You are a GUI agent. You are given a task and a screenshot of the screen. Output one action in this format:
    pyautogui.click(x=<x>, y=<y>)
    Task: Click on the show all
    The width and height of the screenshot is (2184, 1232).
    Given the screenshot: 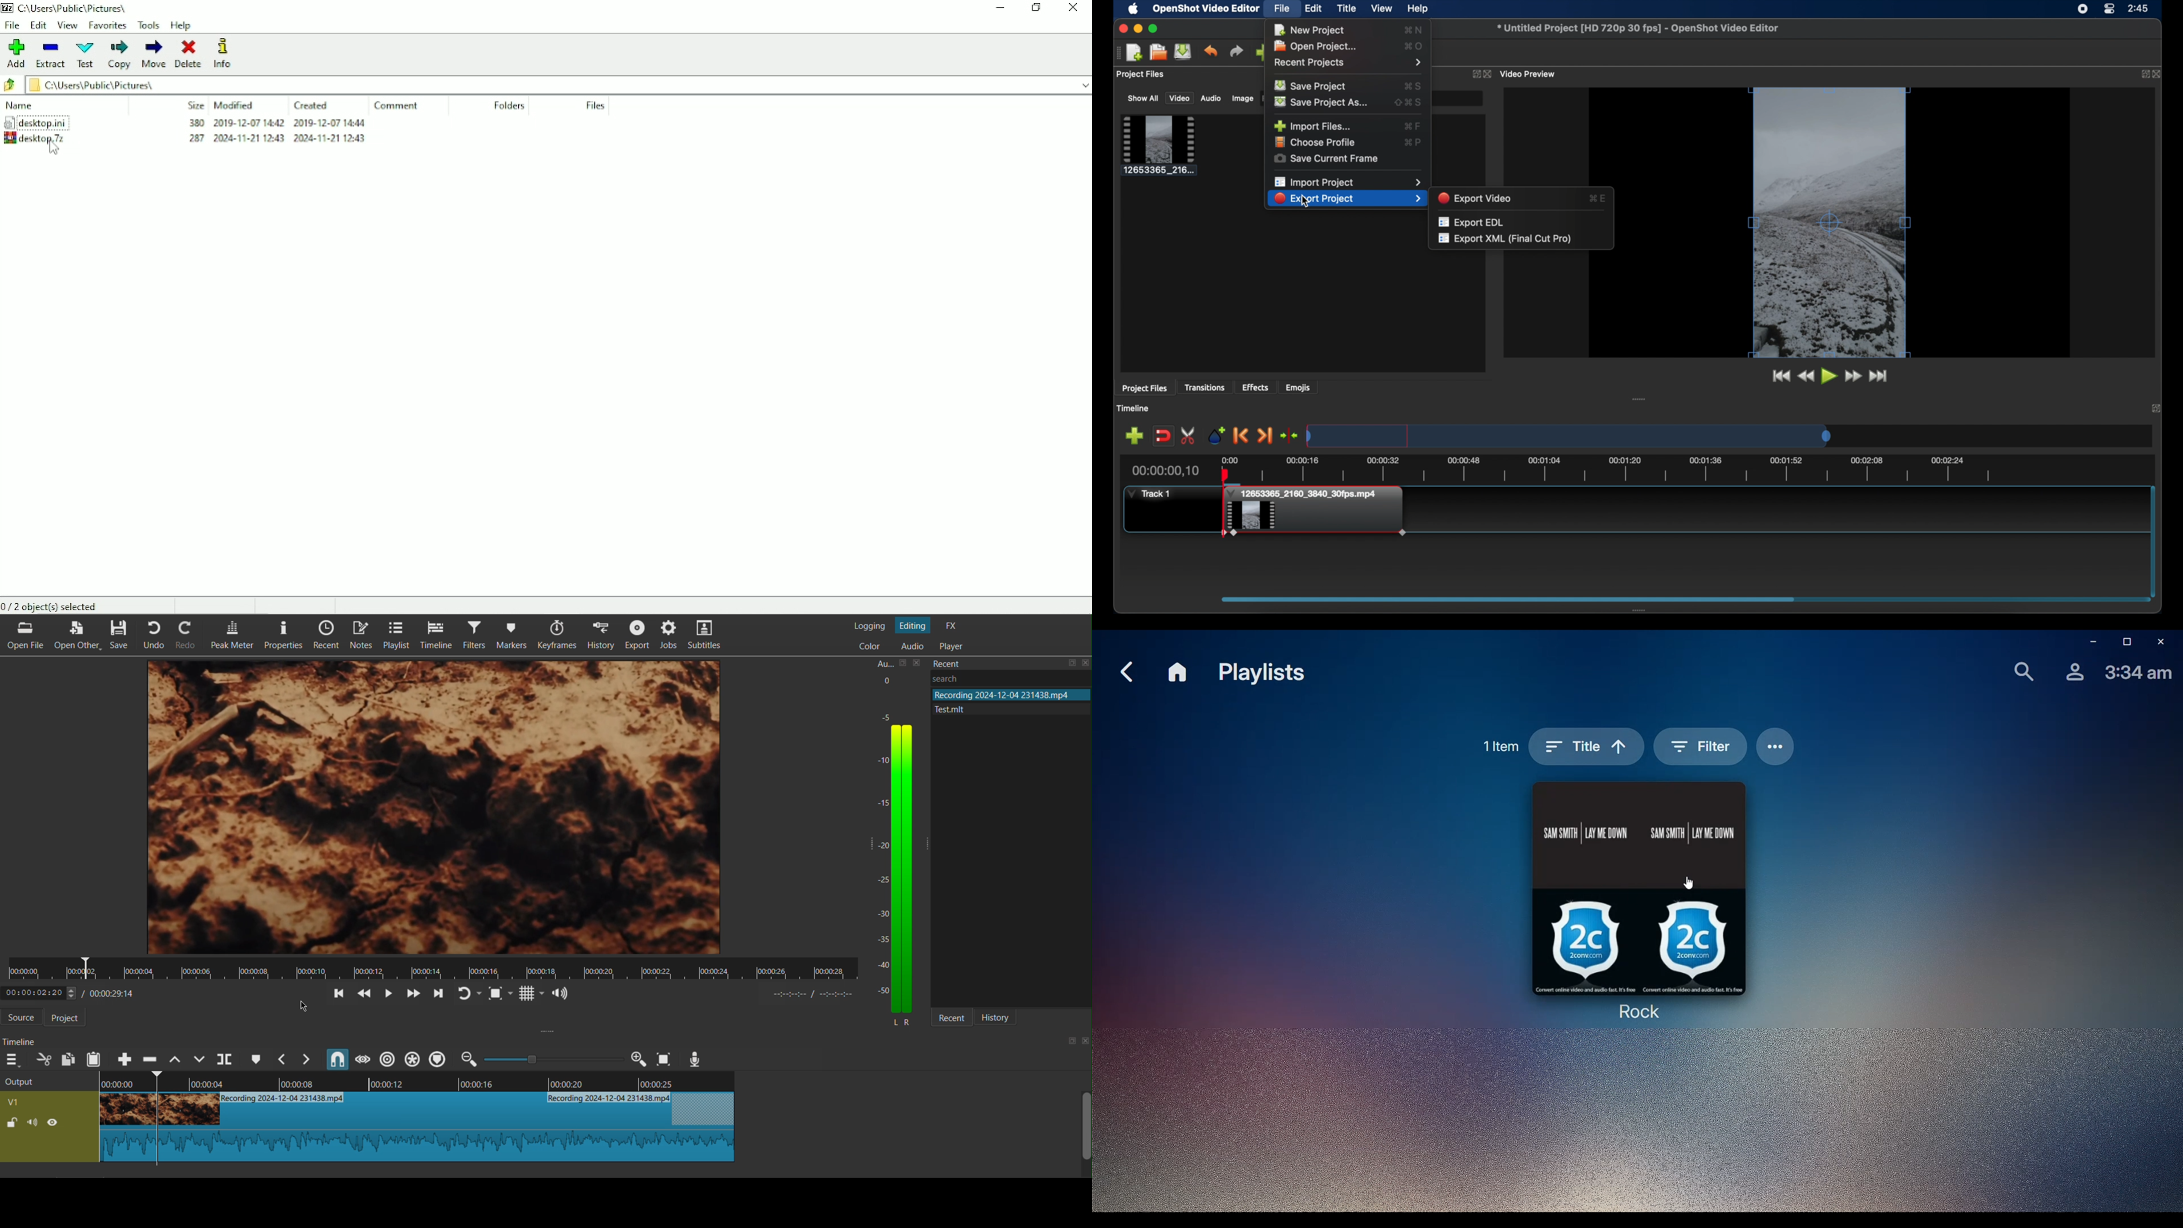 What is the action you would take?
    pyautogui.click(x=1143, y=98)
    